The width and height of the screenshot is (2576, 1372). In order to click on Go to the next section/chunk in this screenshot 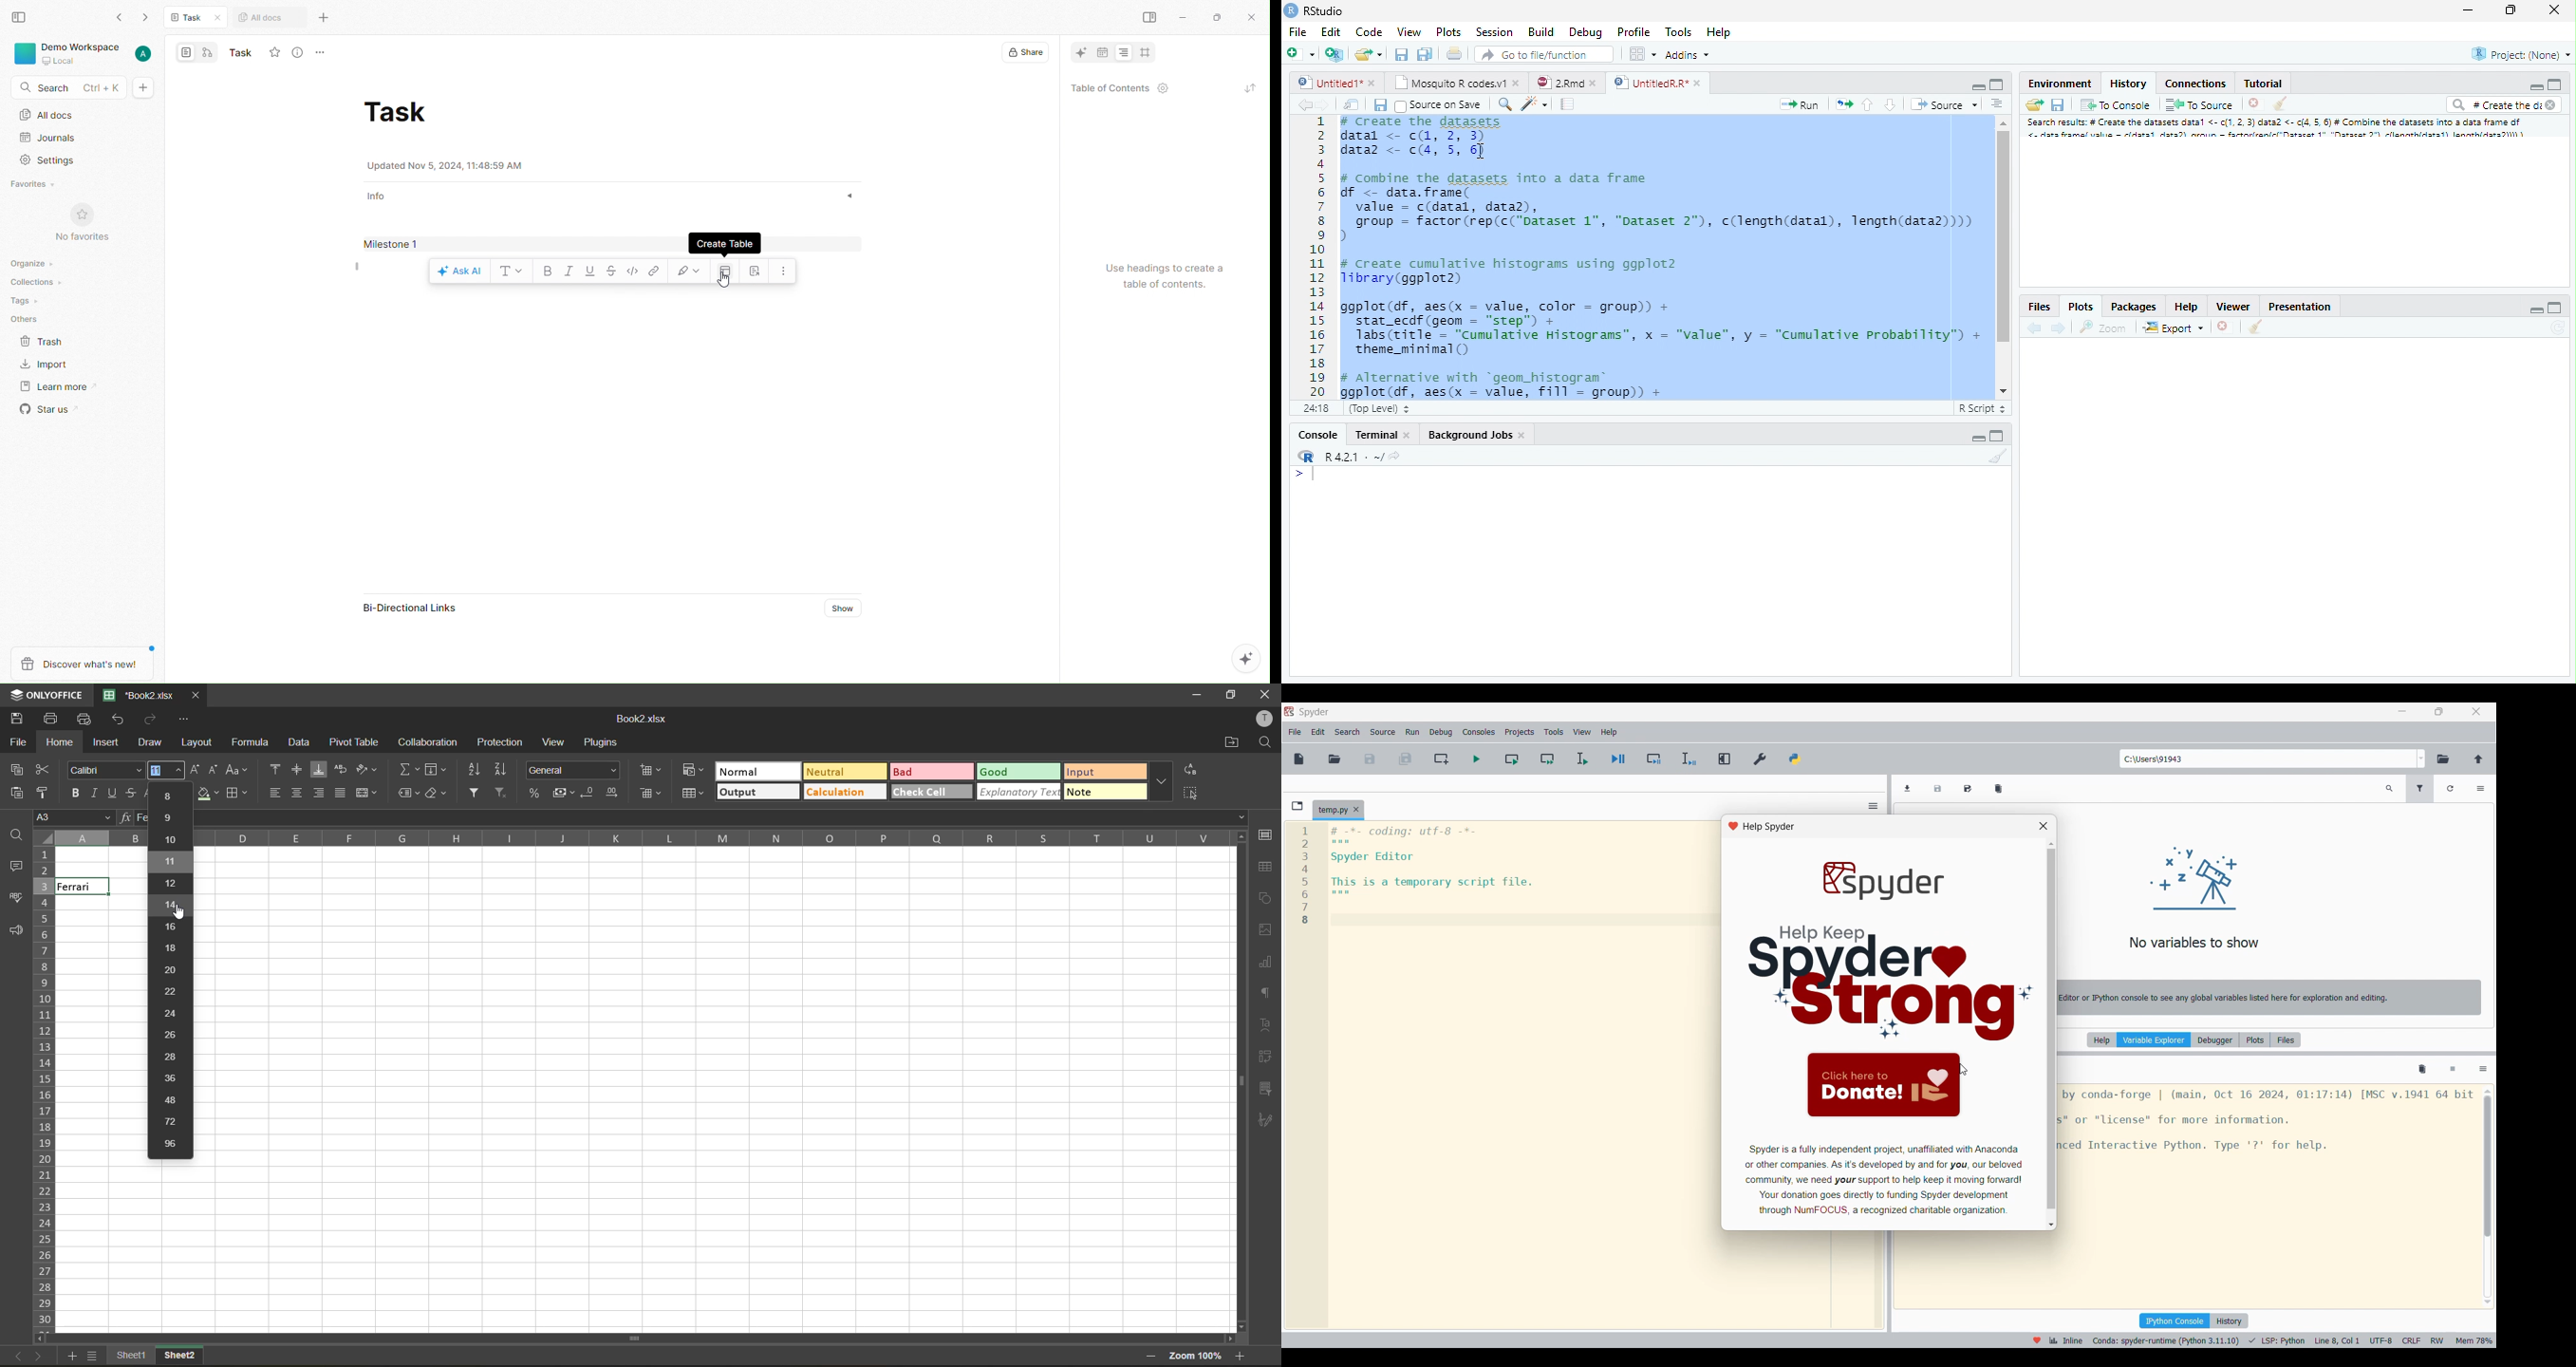, I will do `click(1890, 105)`.